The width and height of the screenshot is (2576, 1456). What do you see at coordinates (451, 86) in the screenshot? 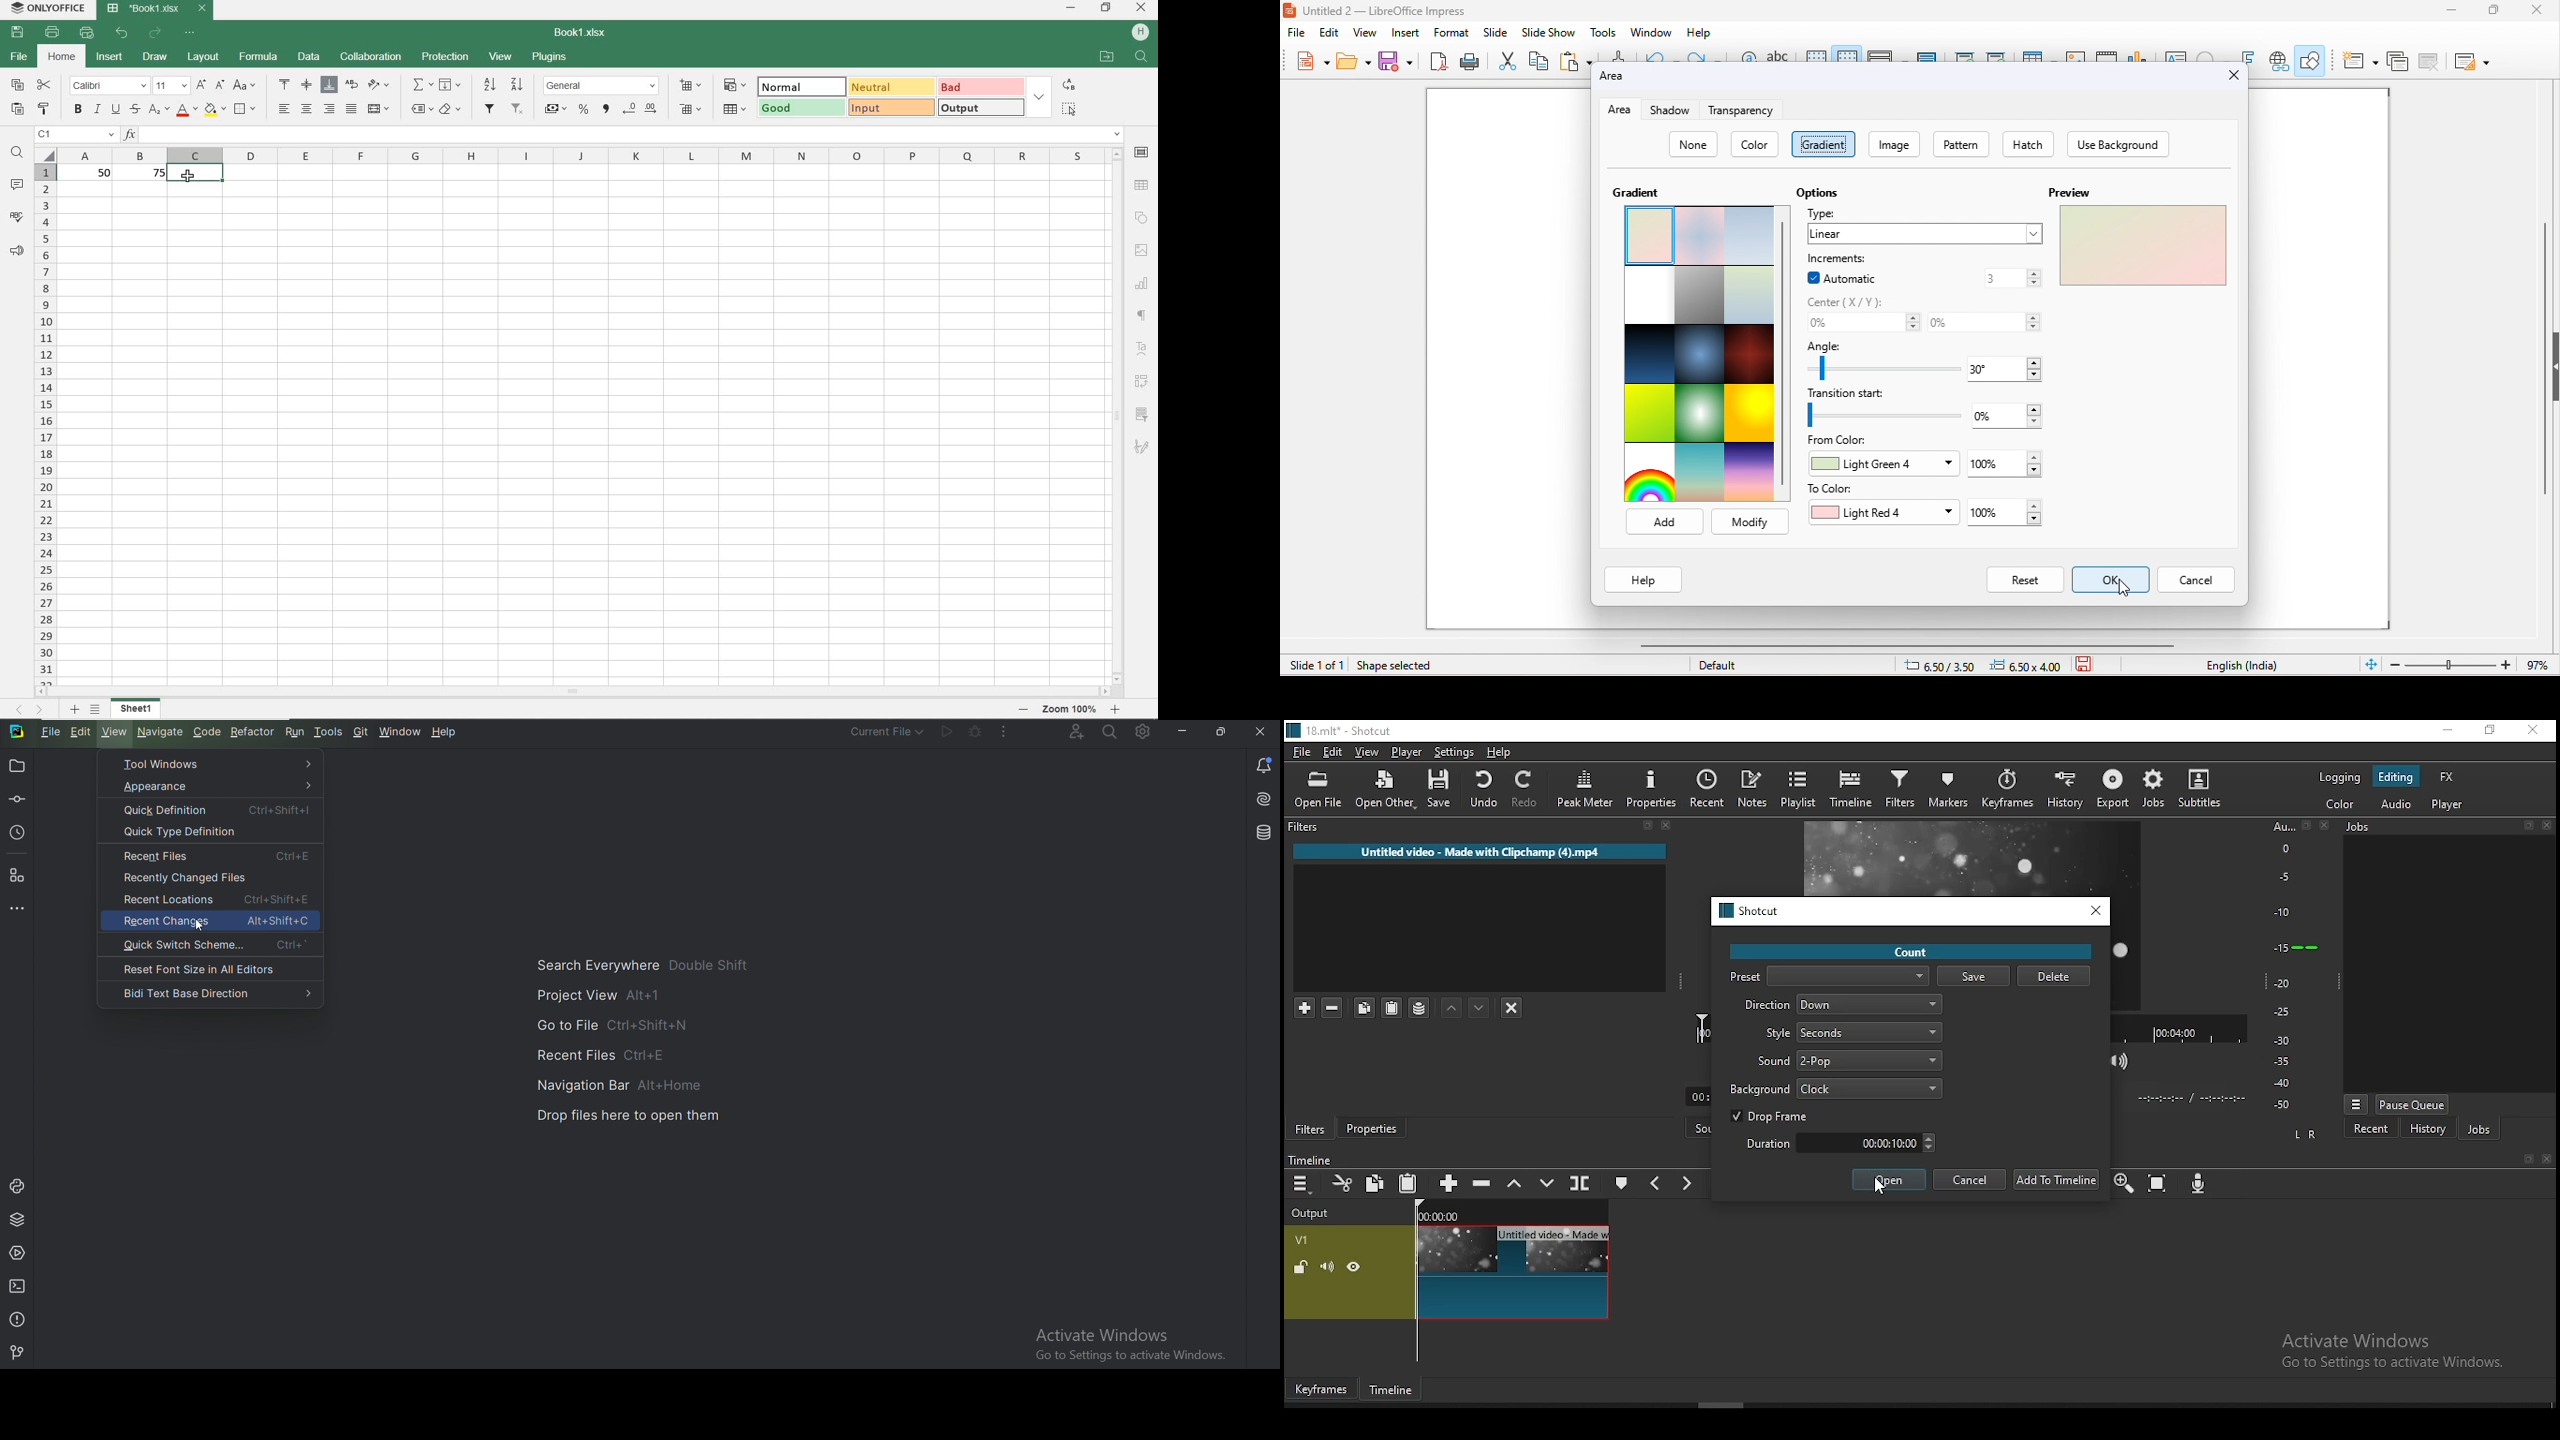
I see `fill` at bounding box center [451, 86].